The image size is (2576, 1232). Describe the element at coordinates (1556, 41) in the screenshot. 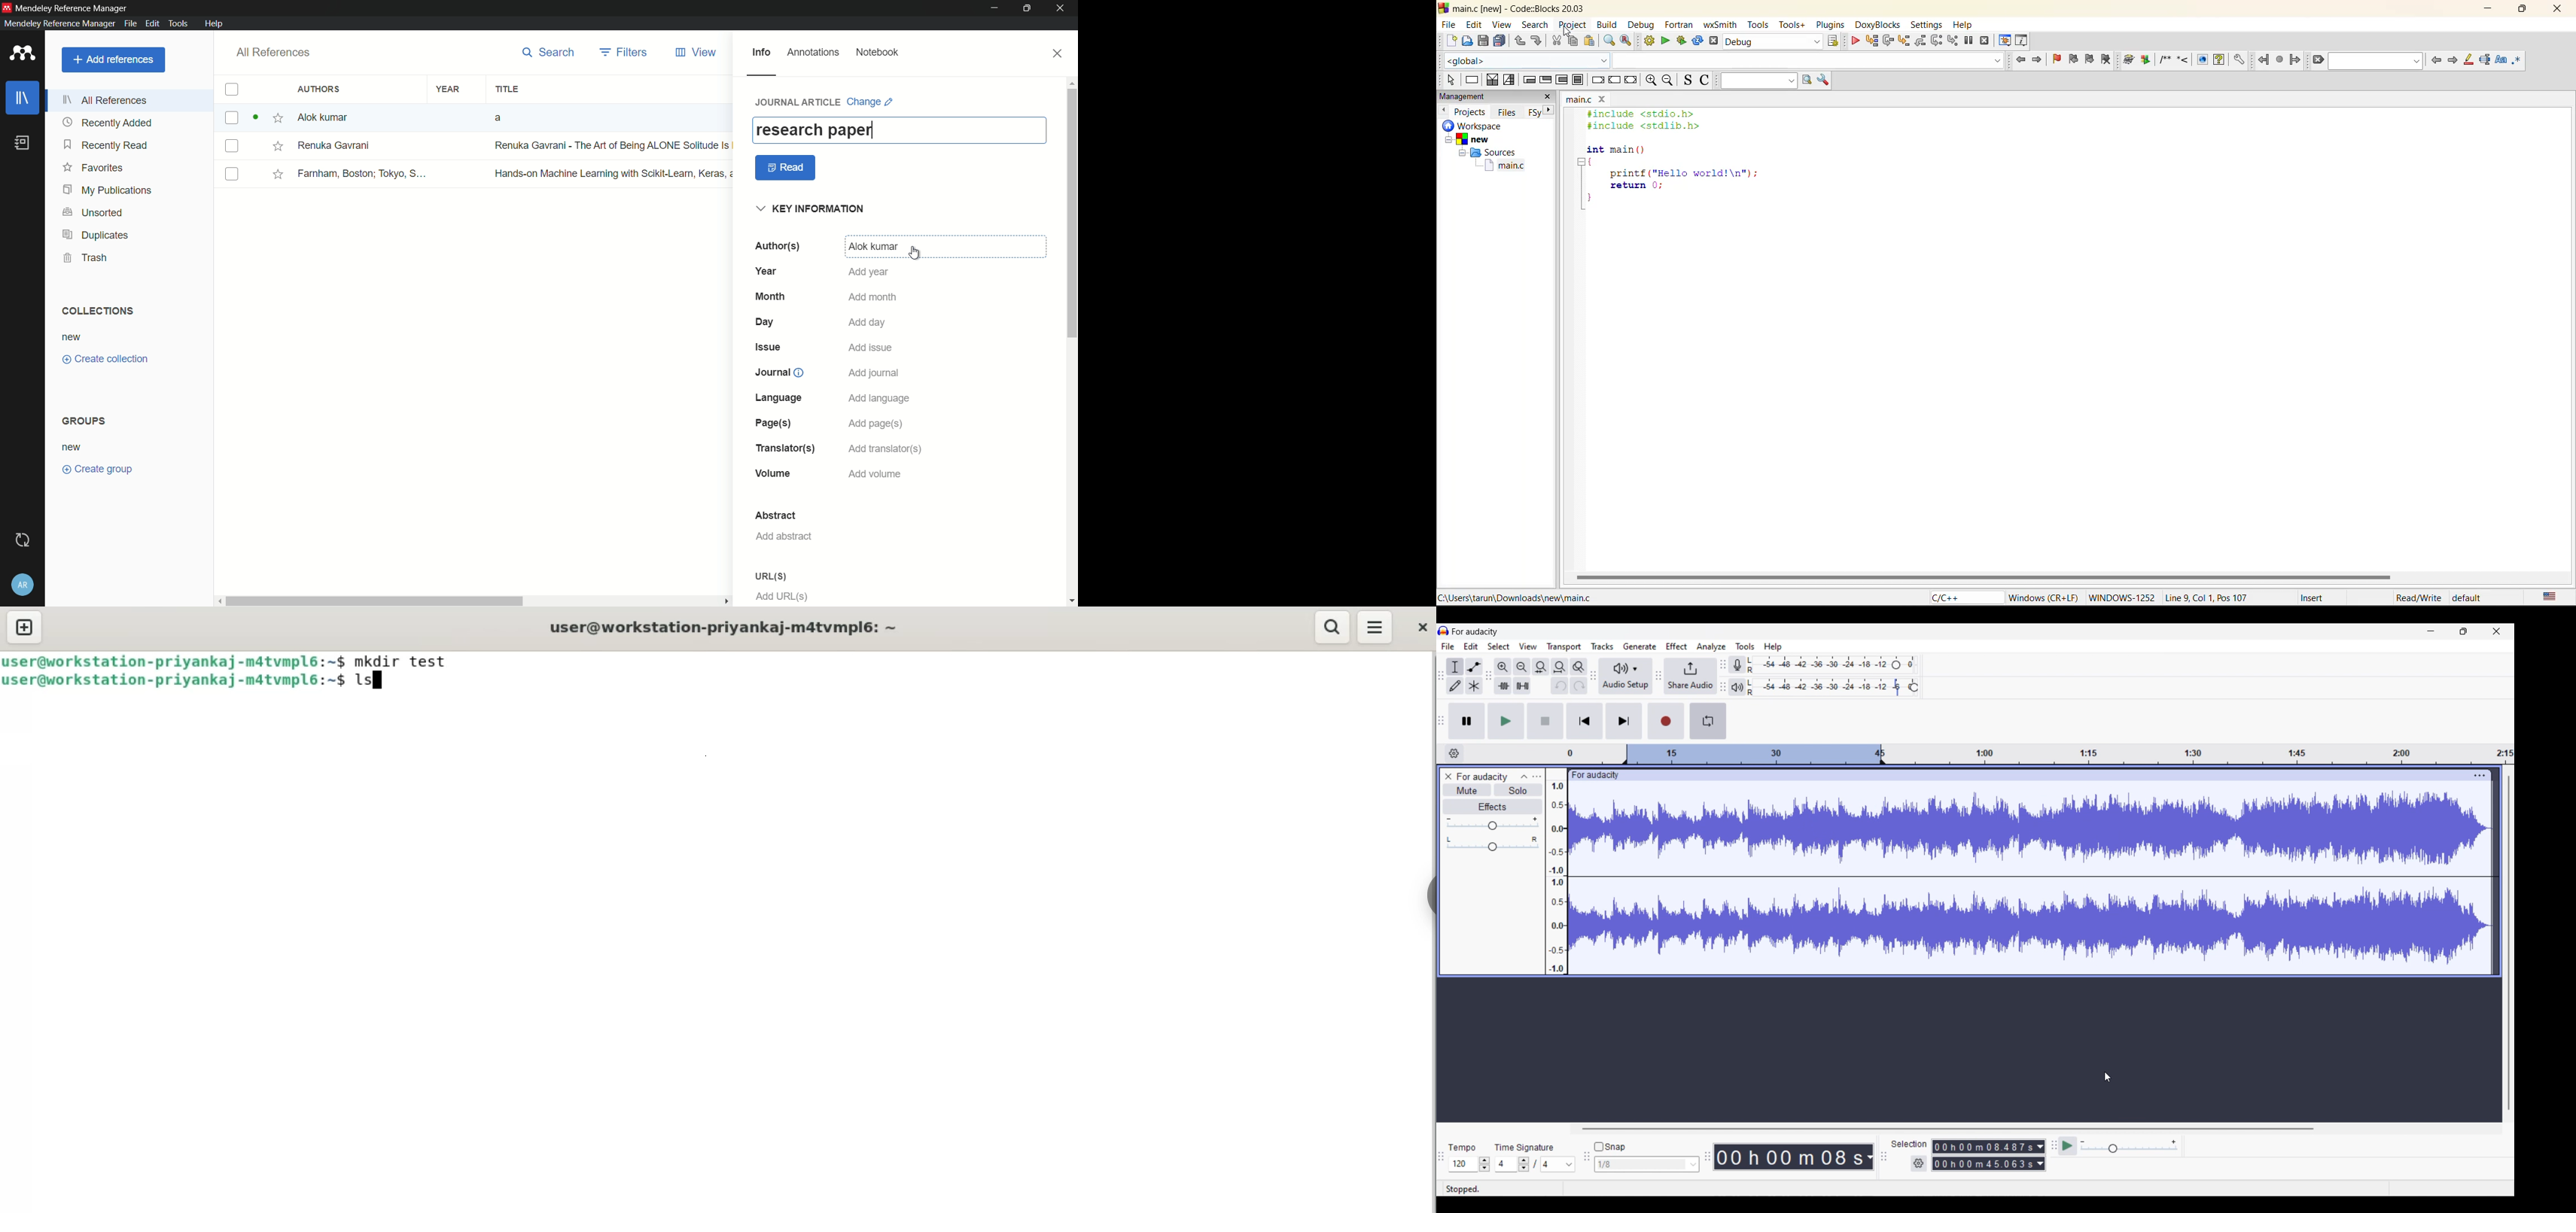

I see `cut` at that location.